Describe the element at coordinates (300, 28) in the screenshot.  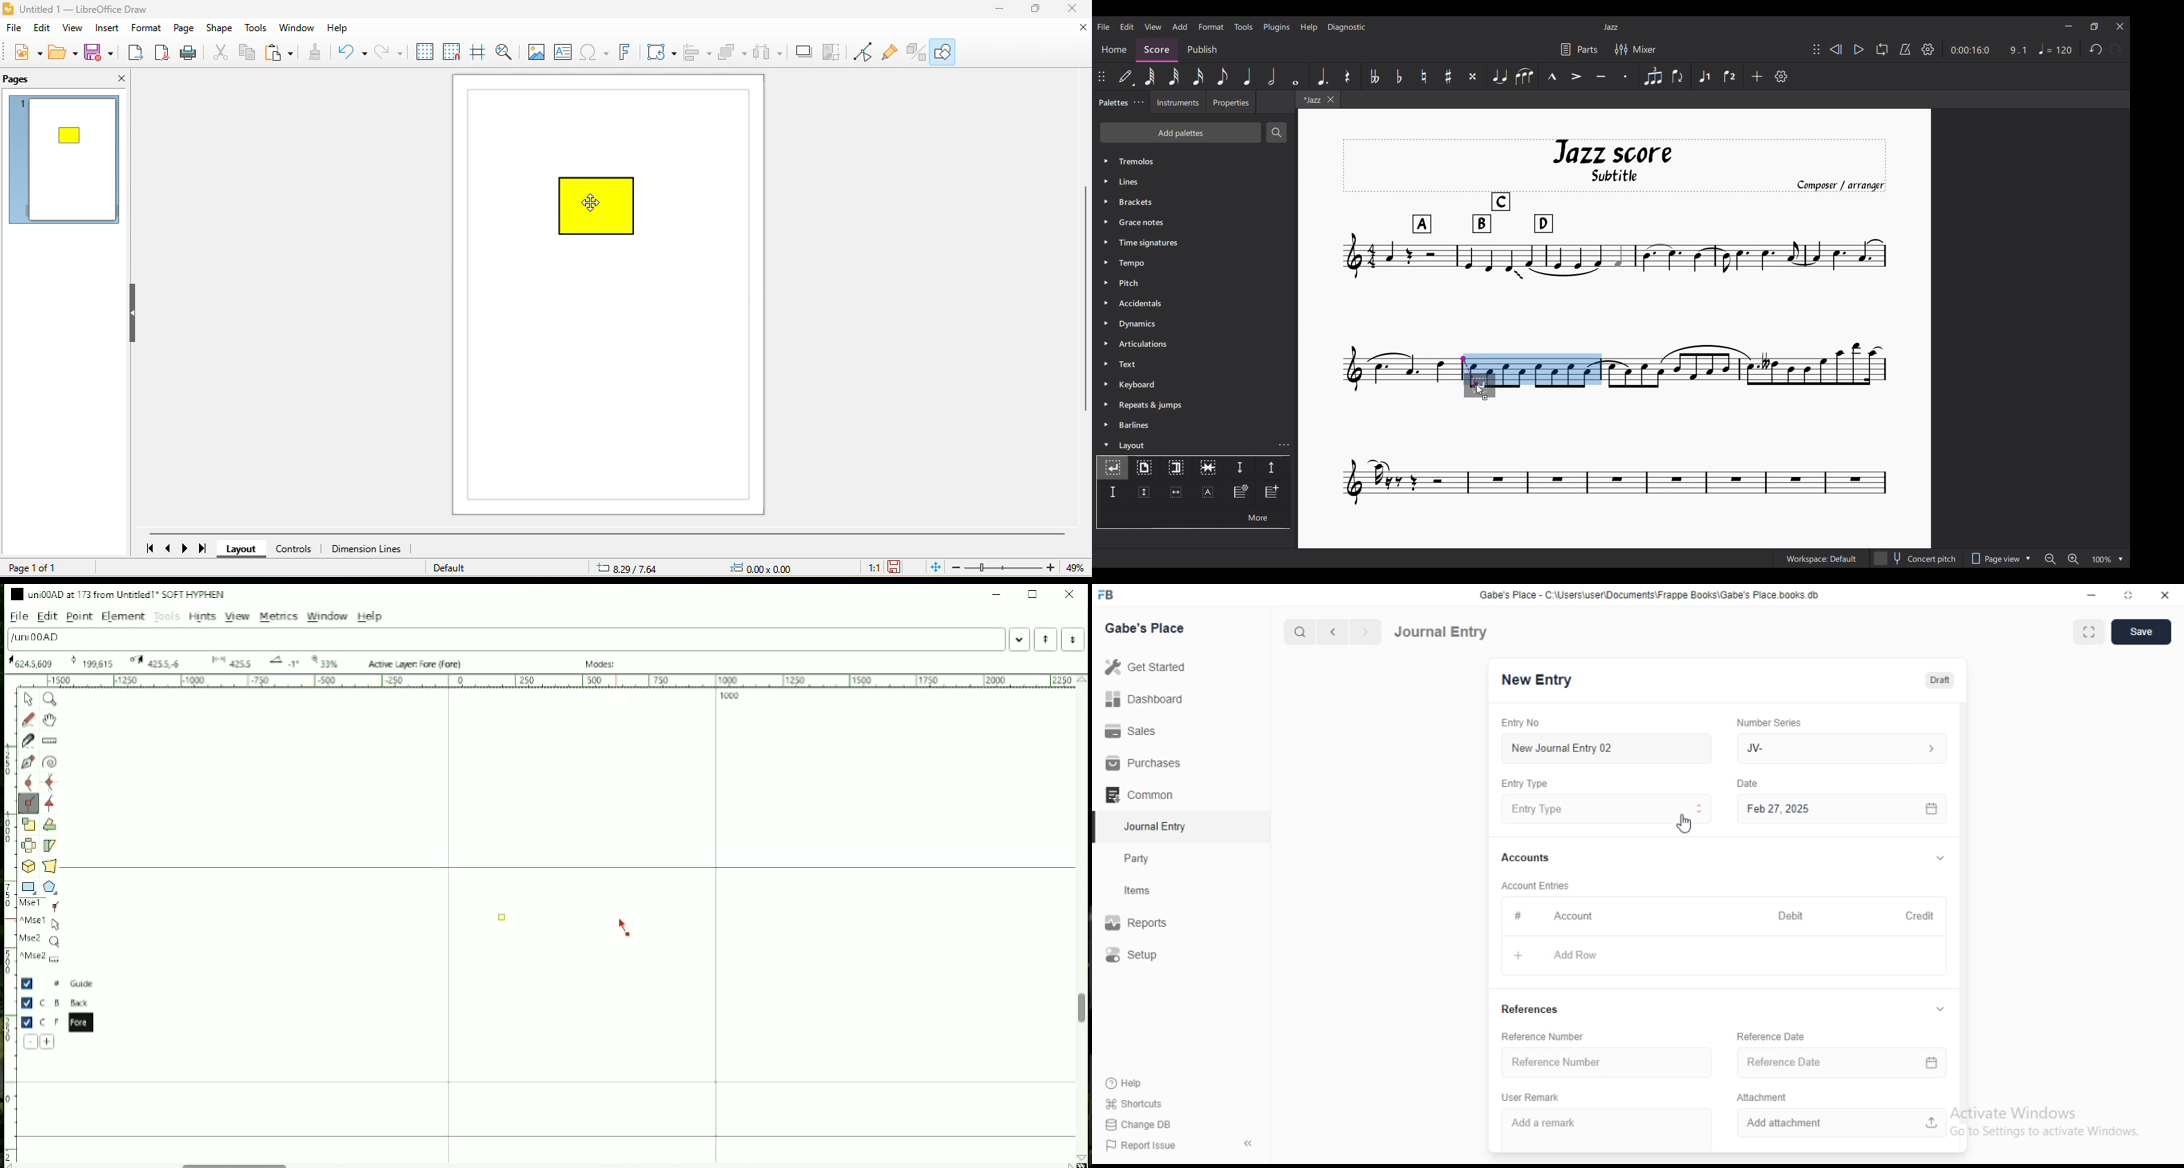
I see `window` at that location.